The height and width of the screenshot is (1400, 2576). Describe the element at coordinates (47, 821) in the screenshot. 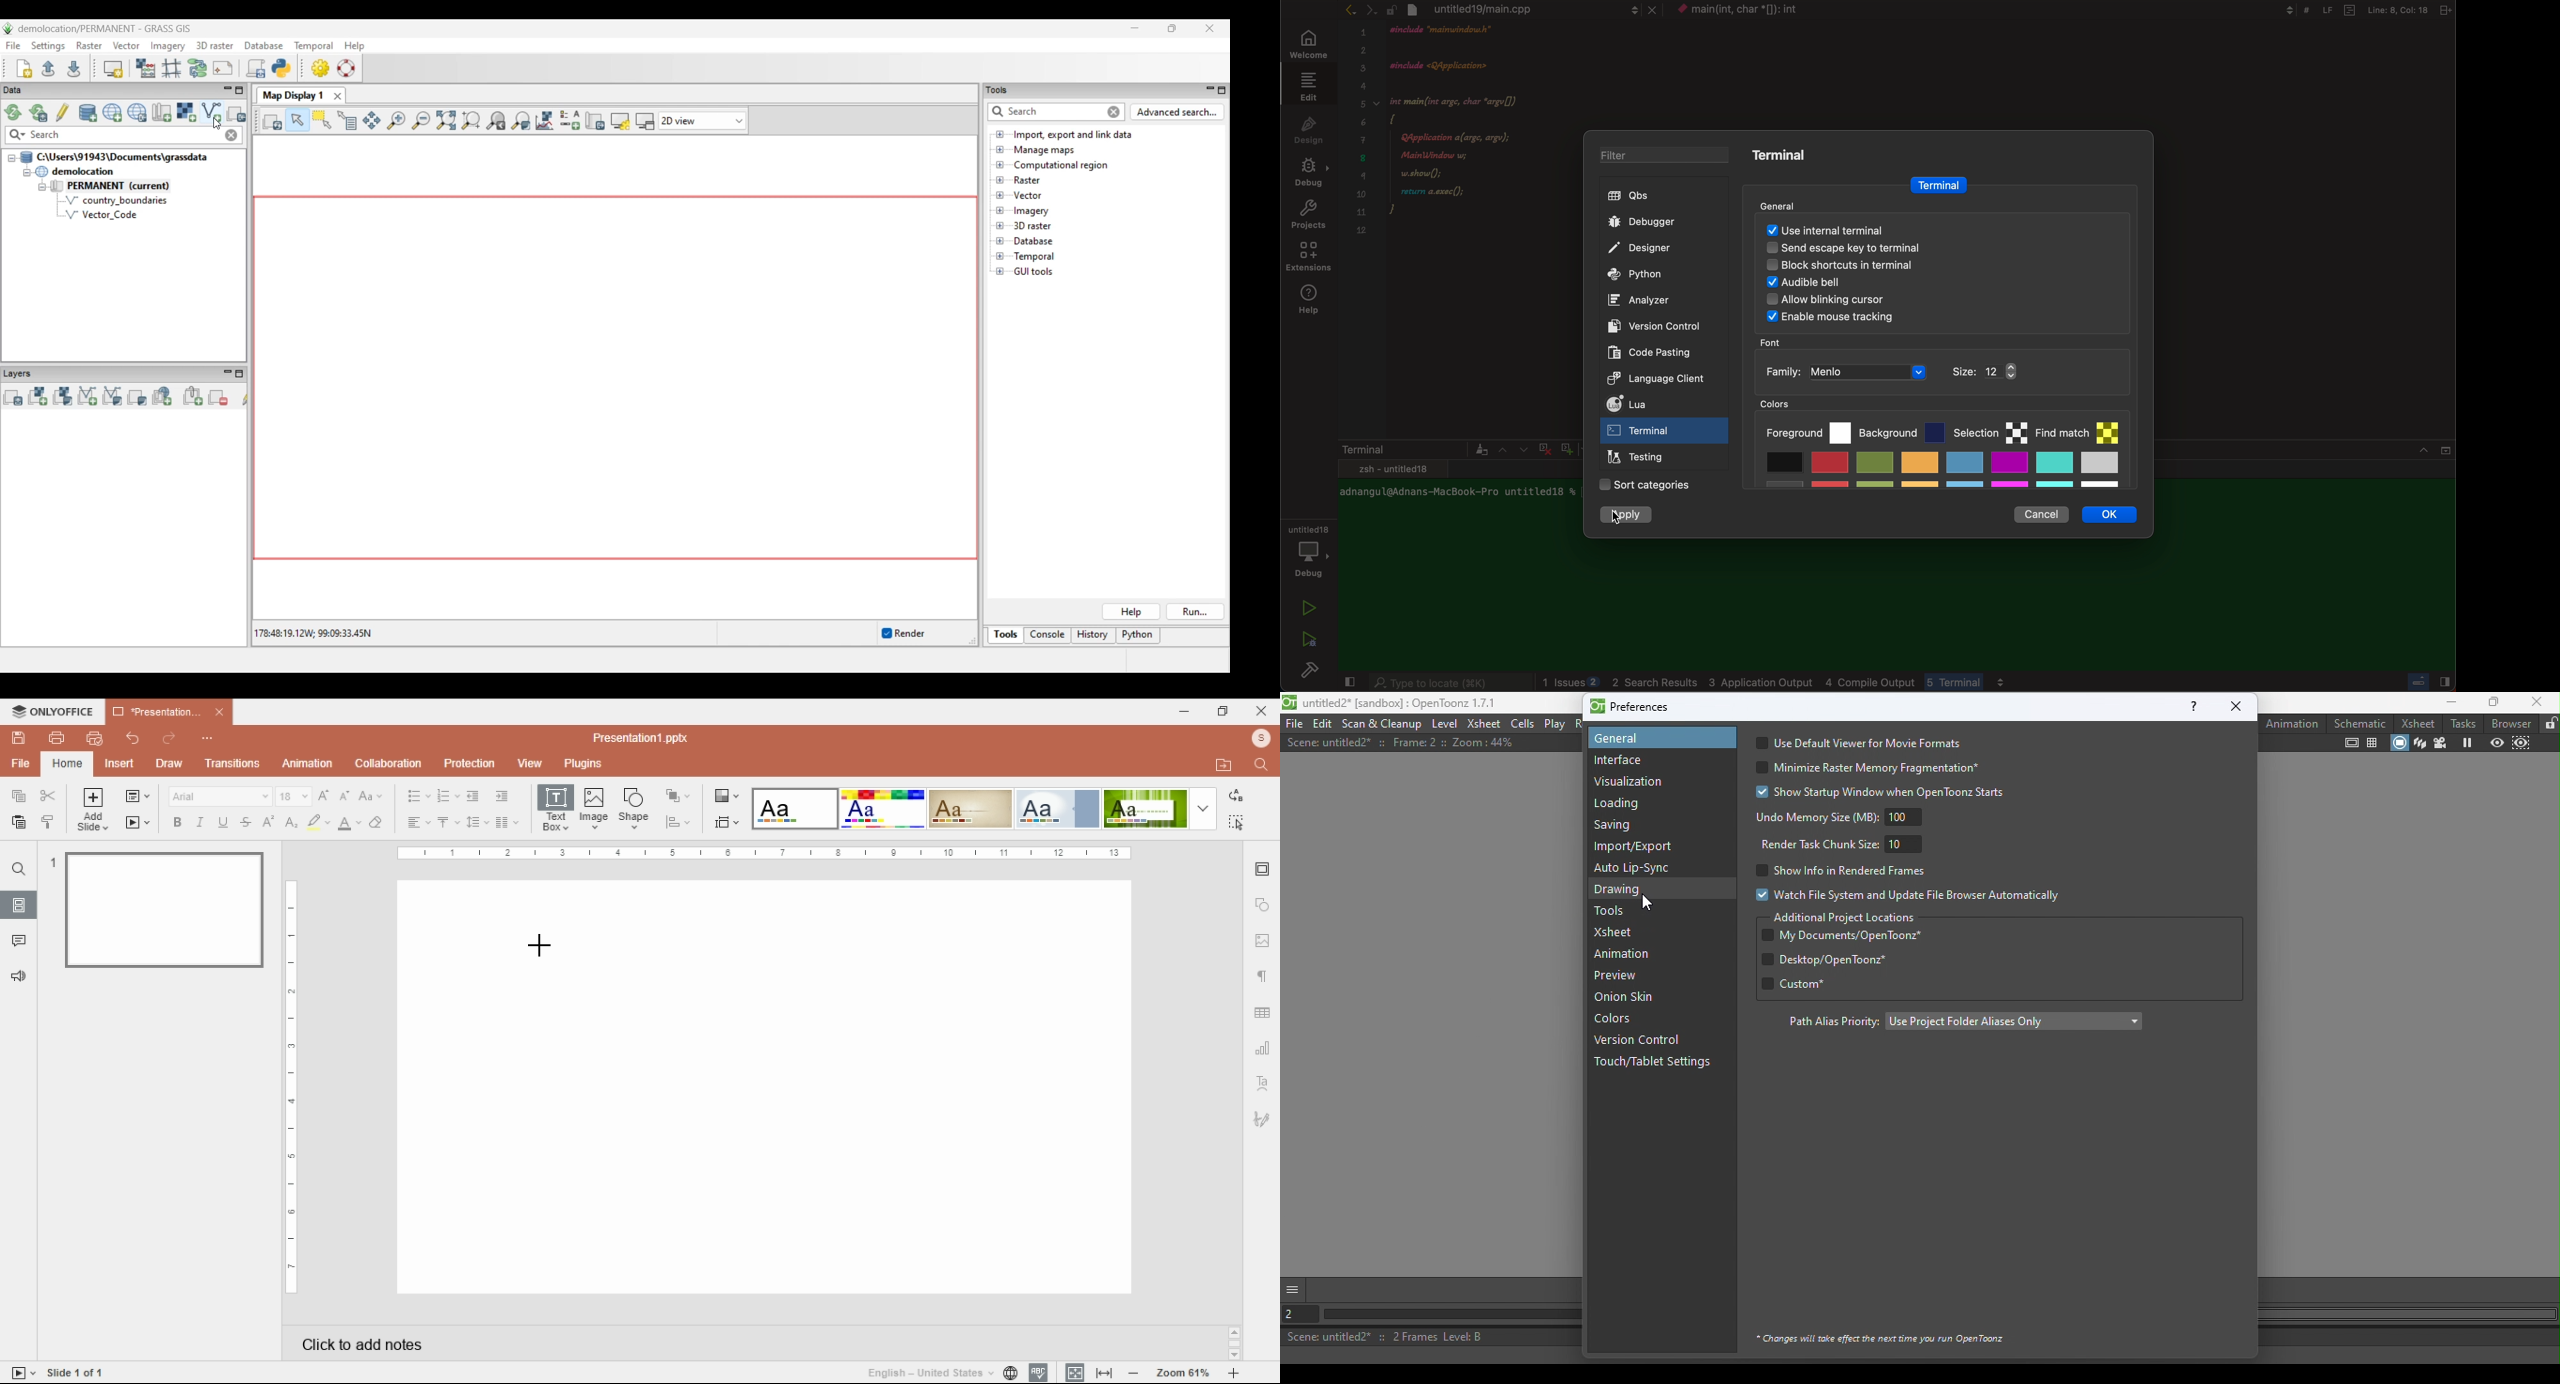

I see `copy style` at that location.